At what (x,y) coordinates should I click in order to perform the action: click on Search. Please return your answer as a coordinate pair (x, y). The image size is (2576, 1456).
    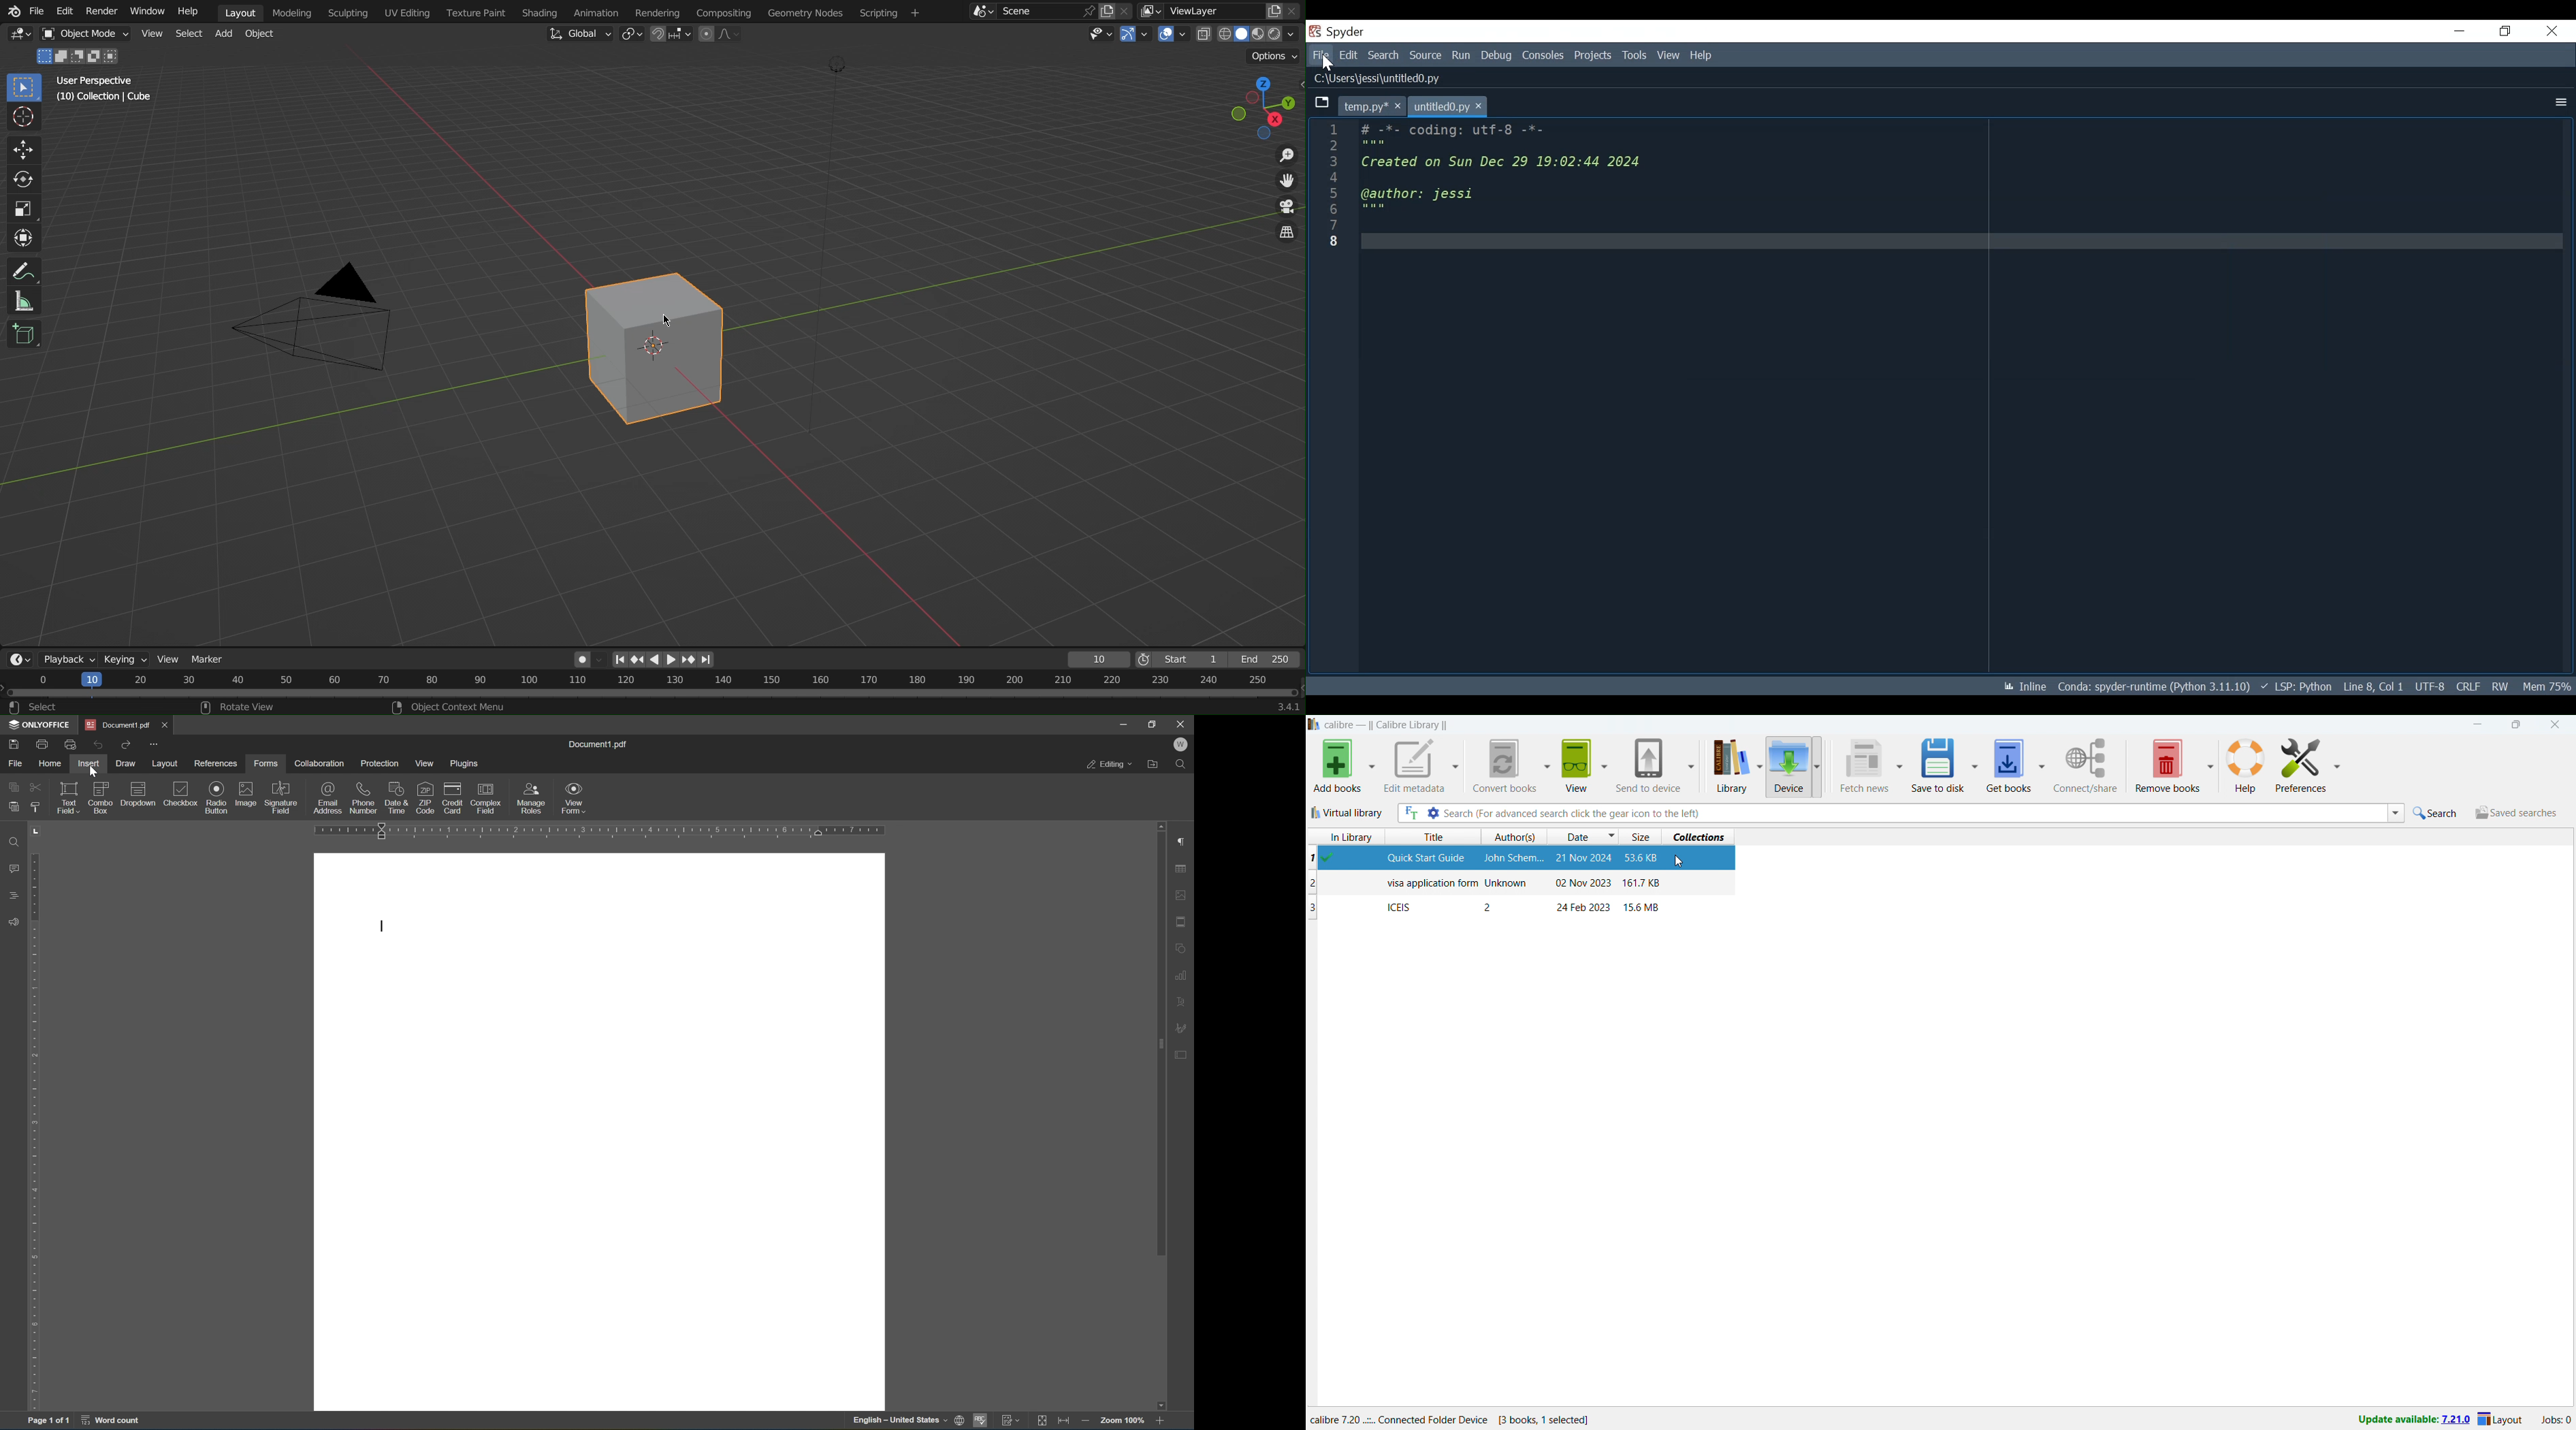
    Looking at the image, I should click on (1383, 55).